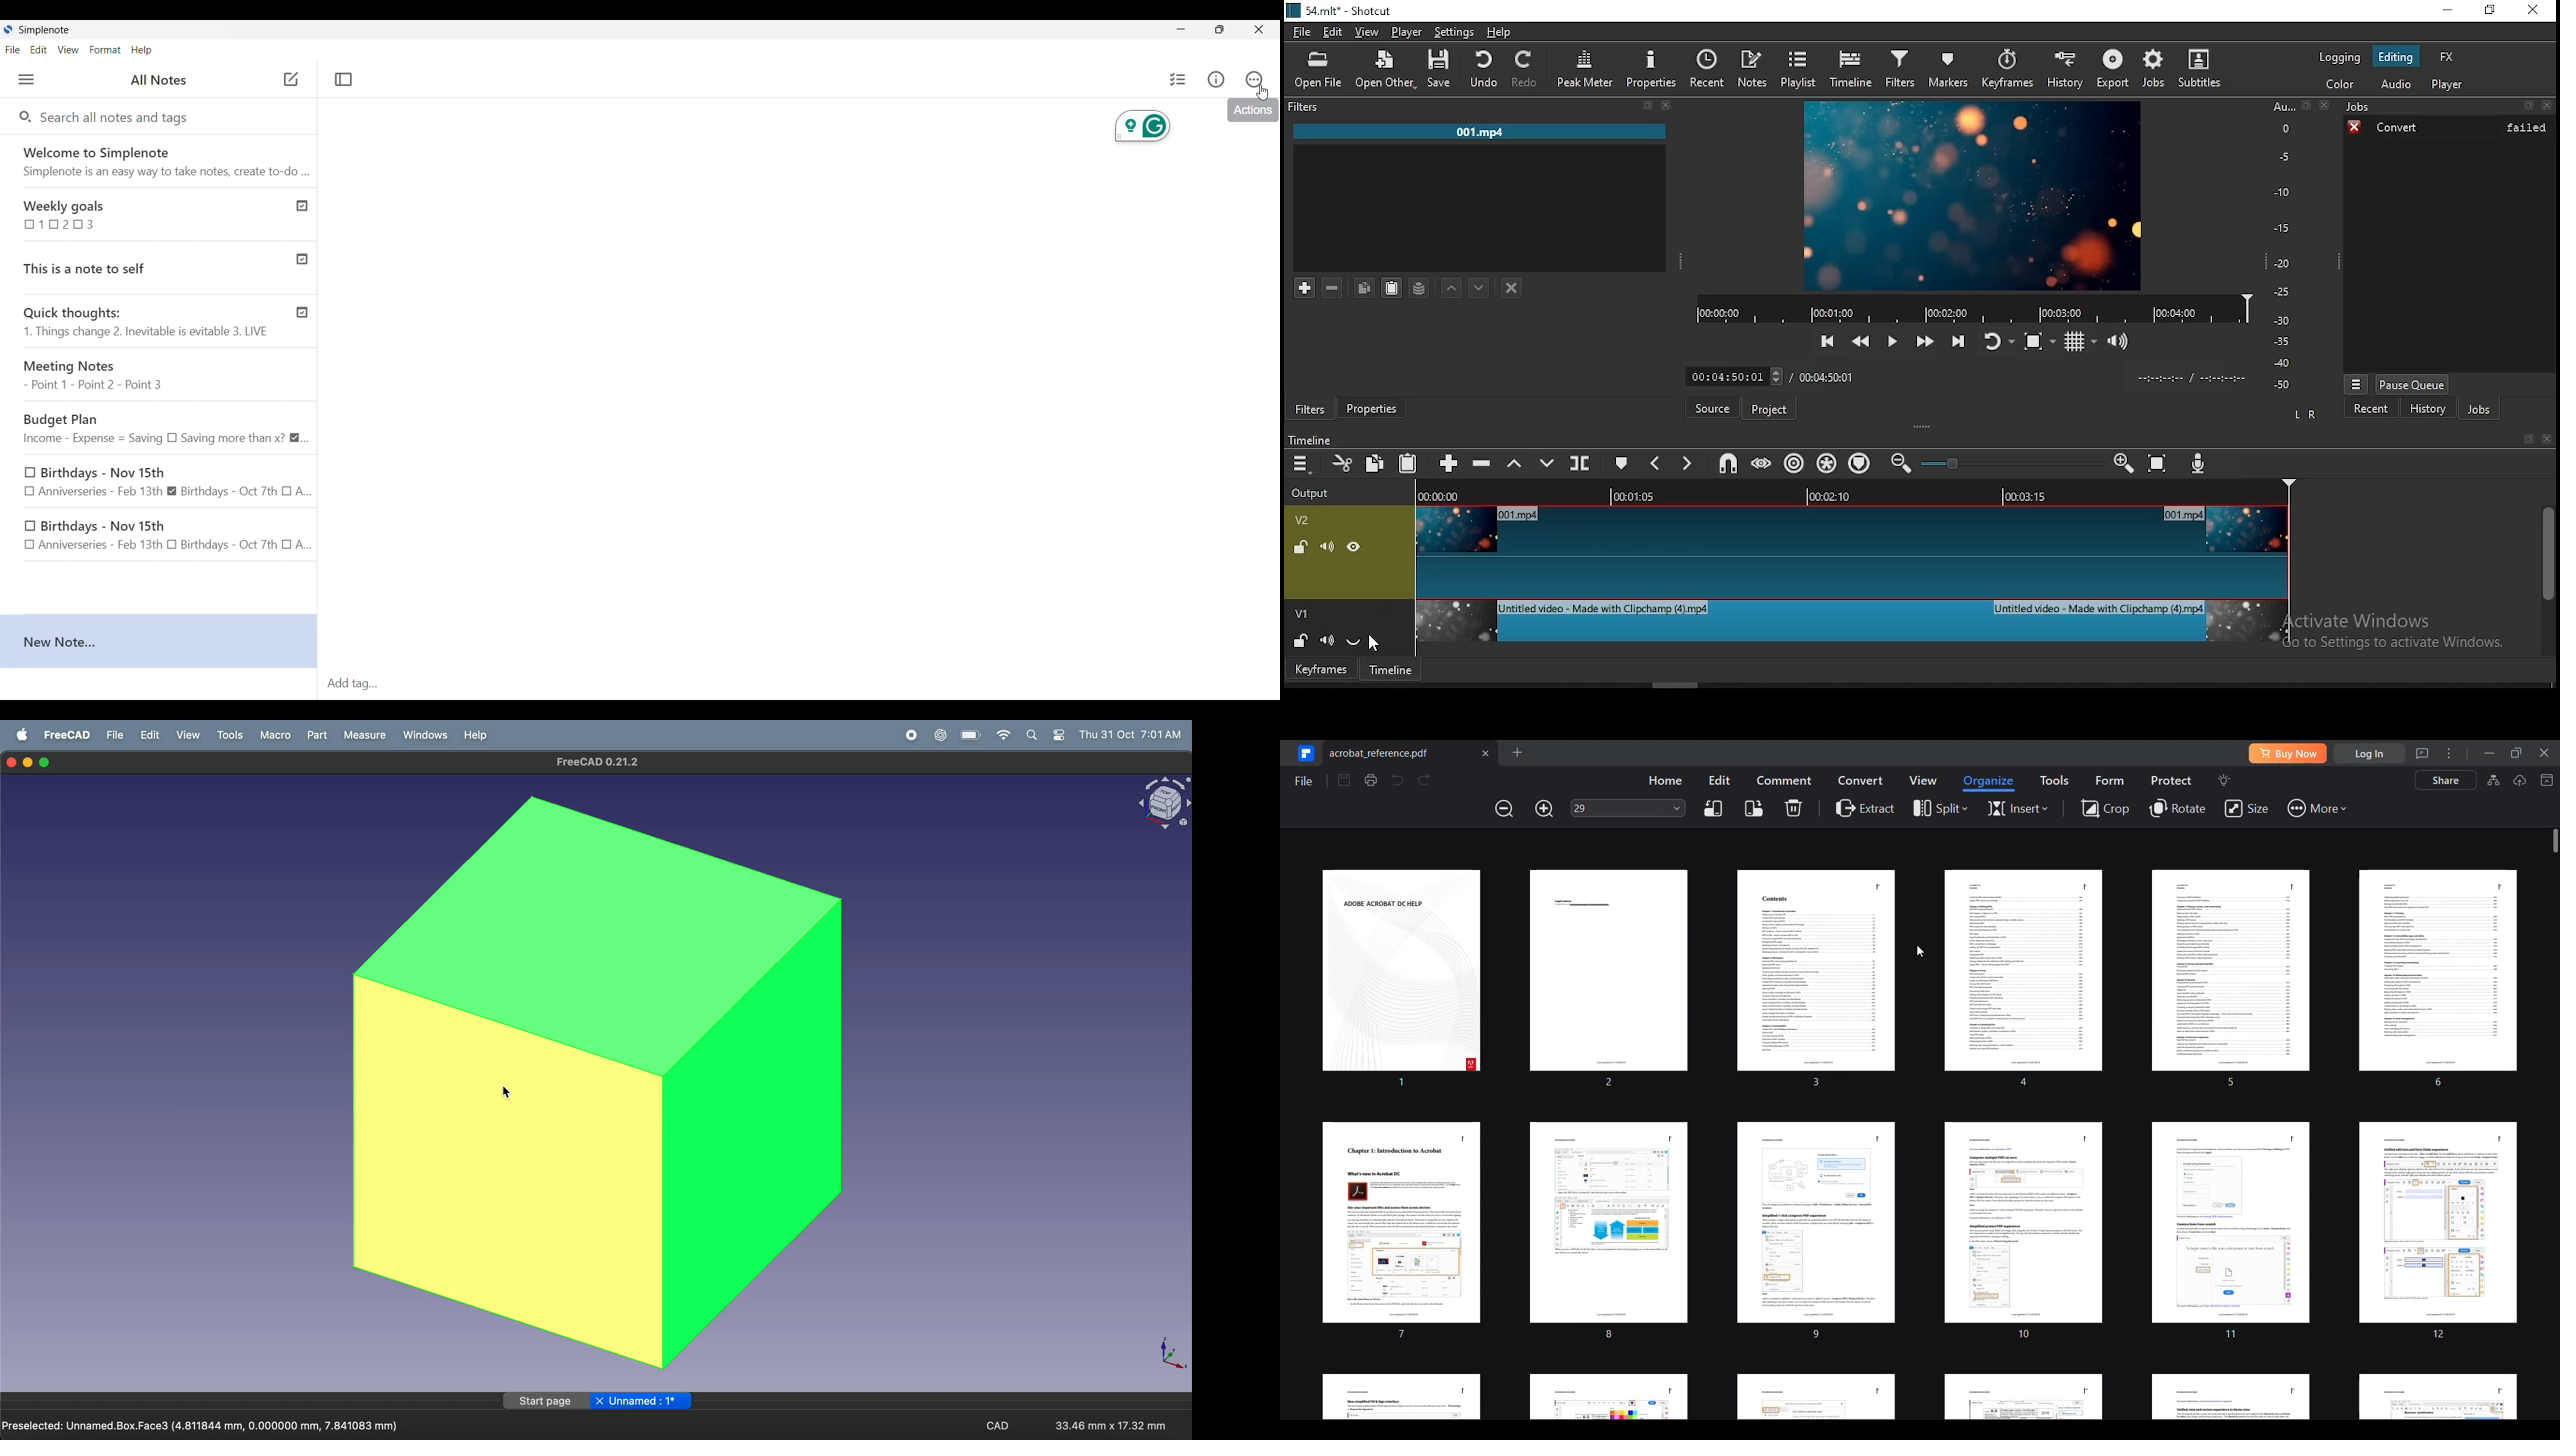 The width and height of the screenshot is (2576, 1456). I want to click on record audio, so click(2198, 461).